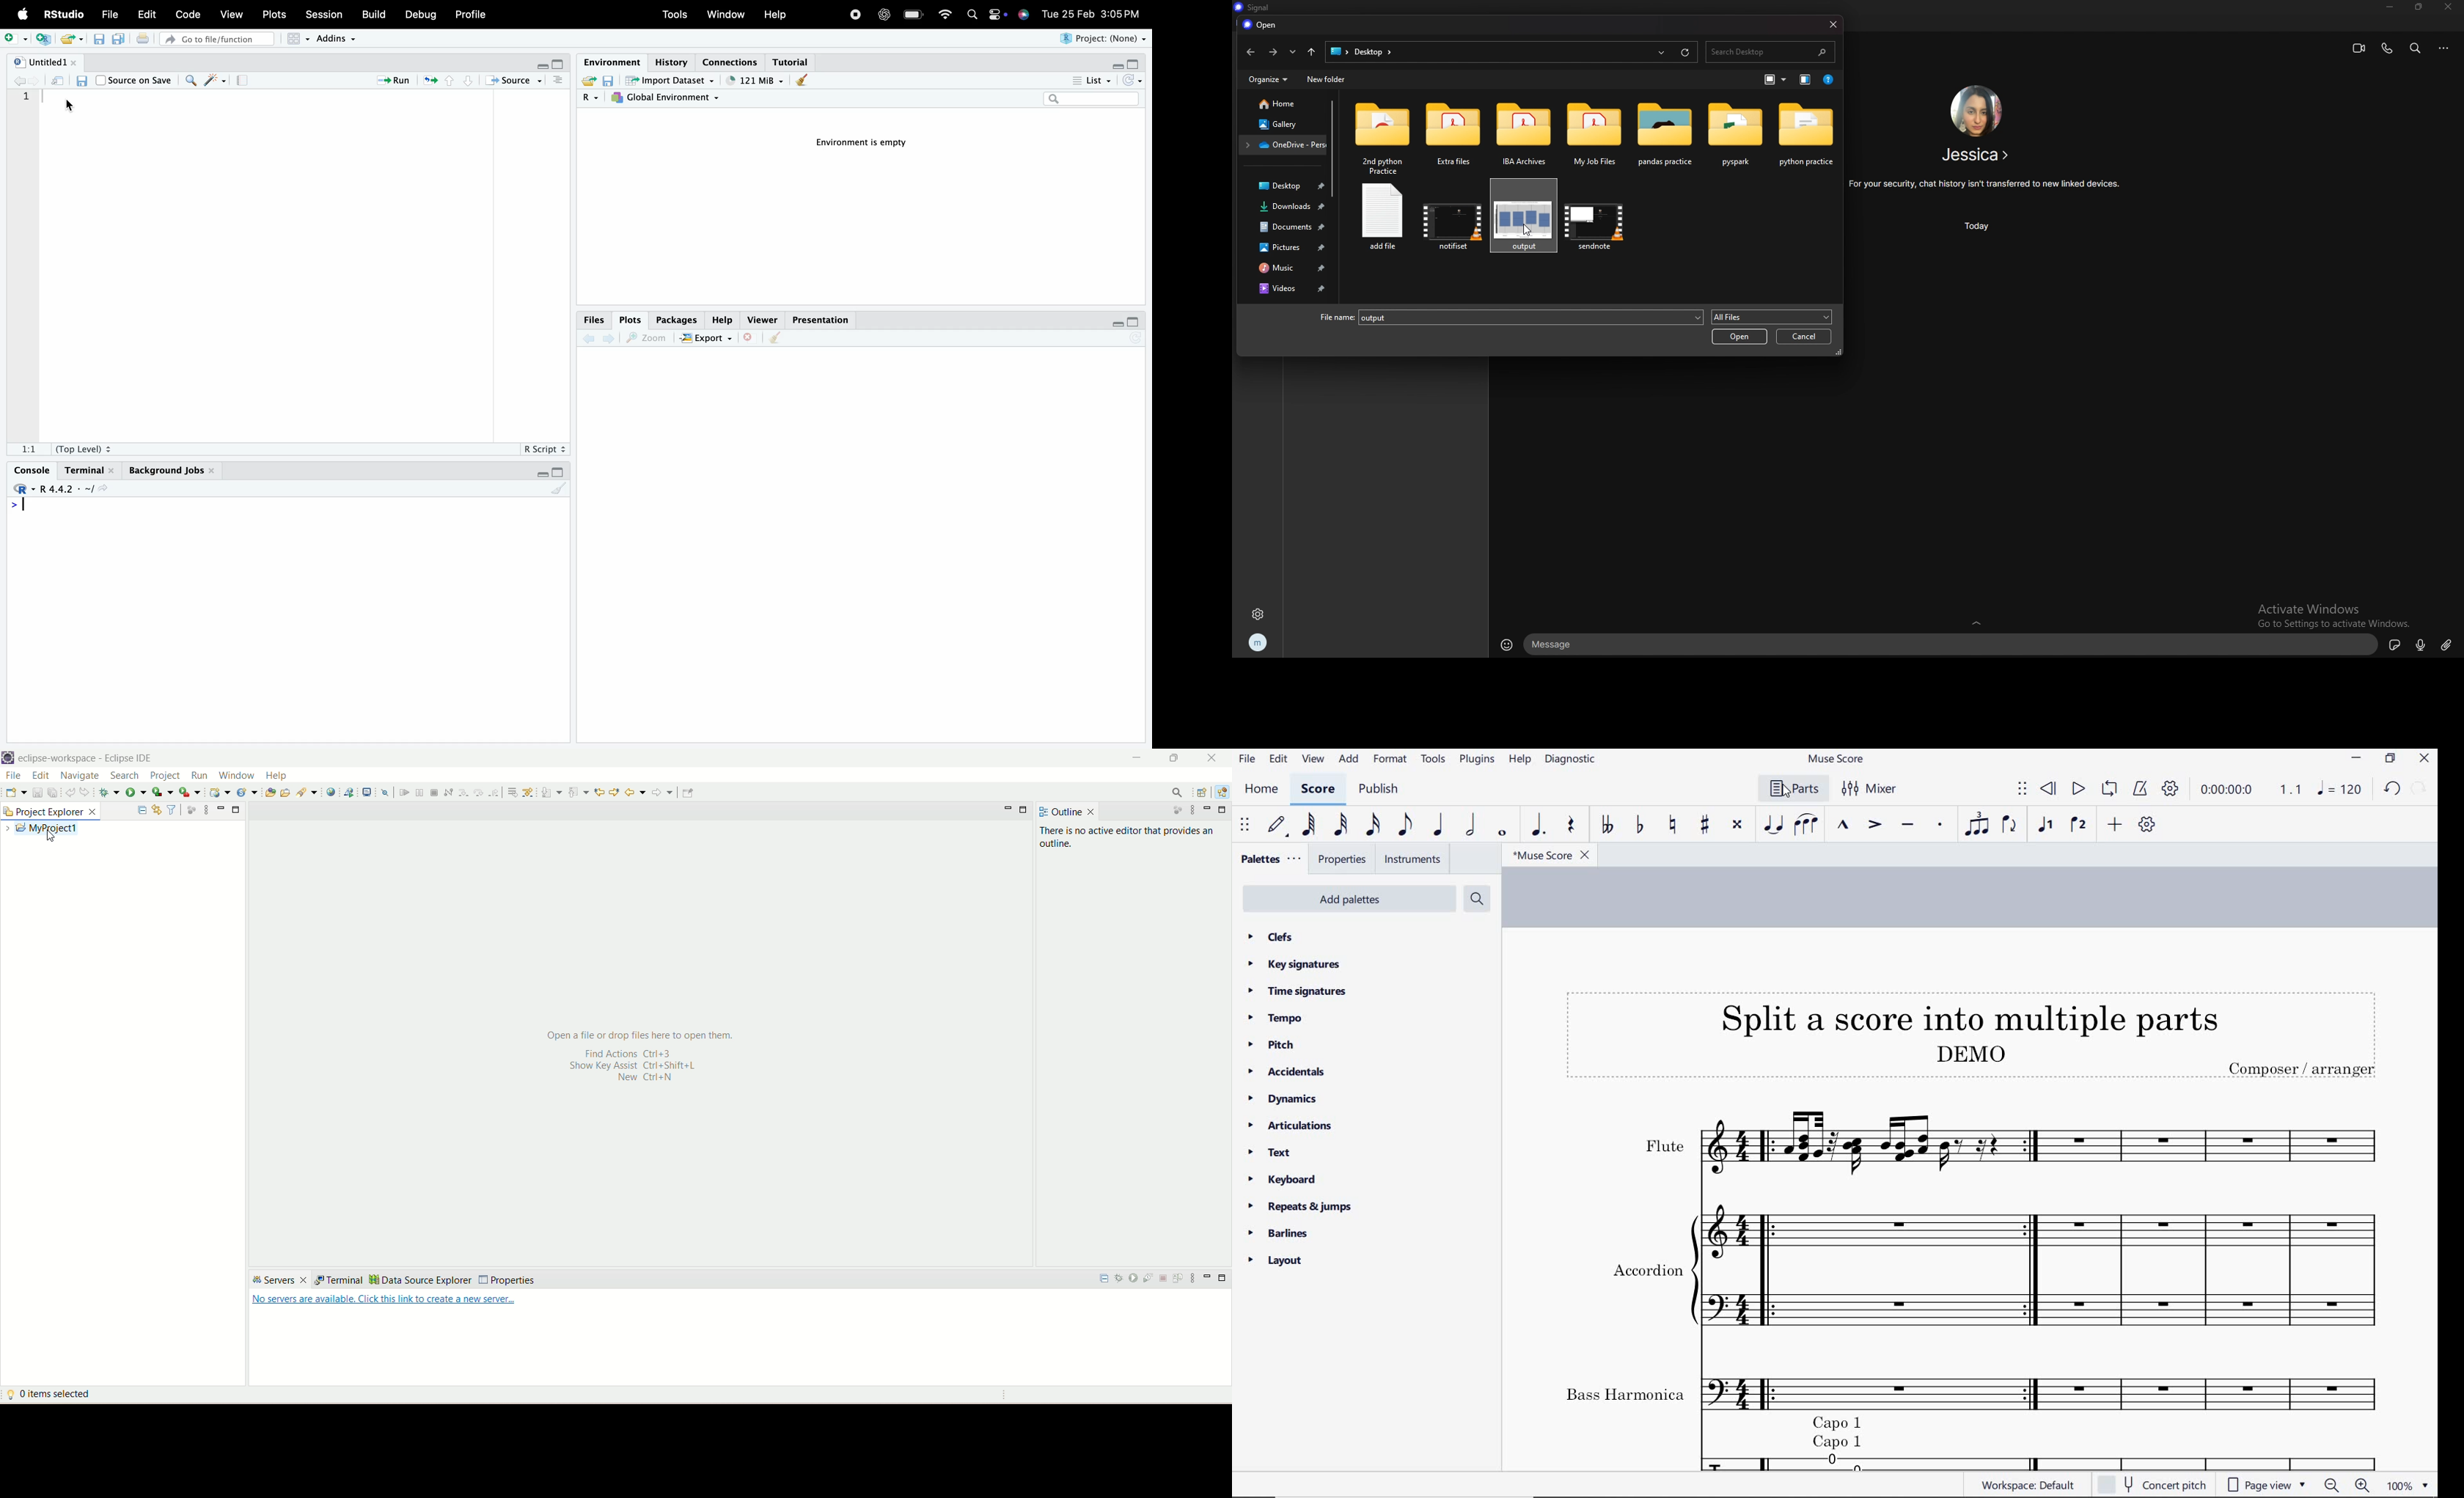  What do you see at coordinates (1134, 62) in the screenshot?
I see `Maximize/Restore` at bounding box center [1134, 62].